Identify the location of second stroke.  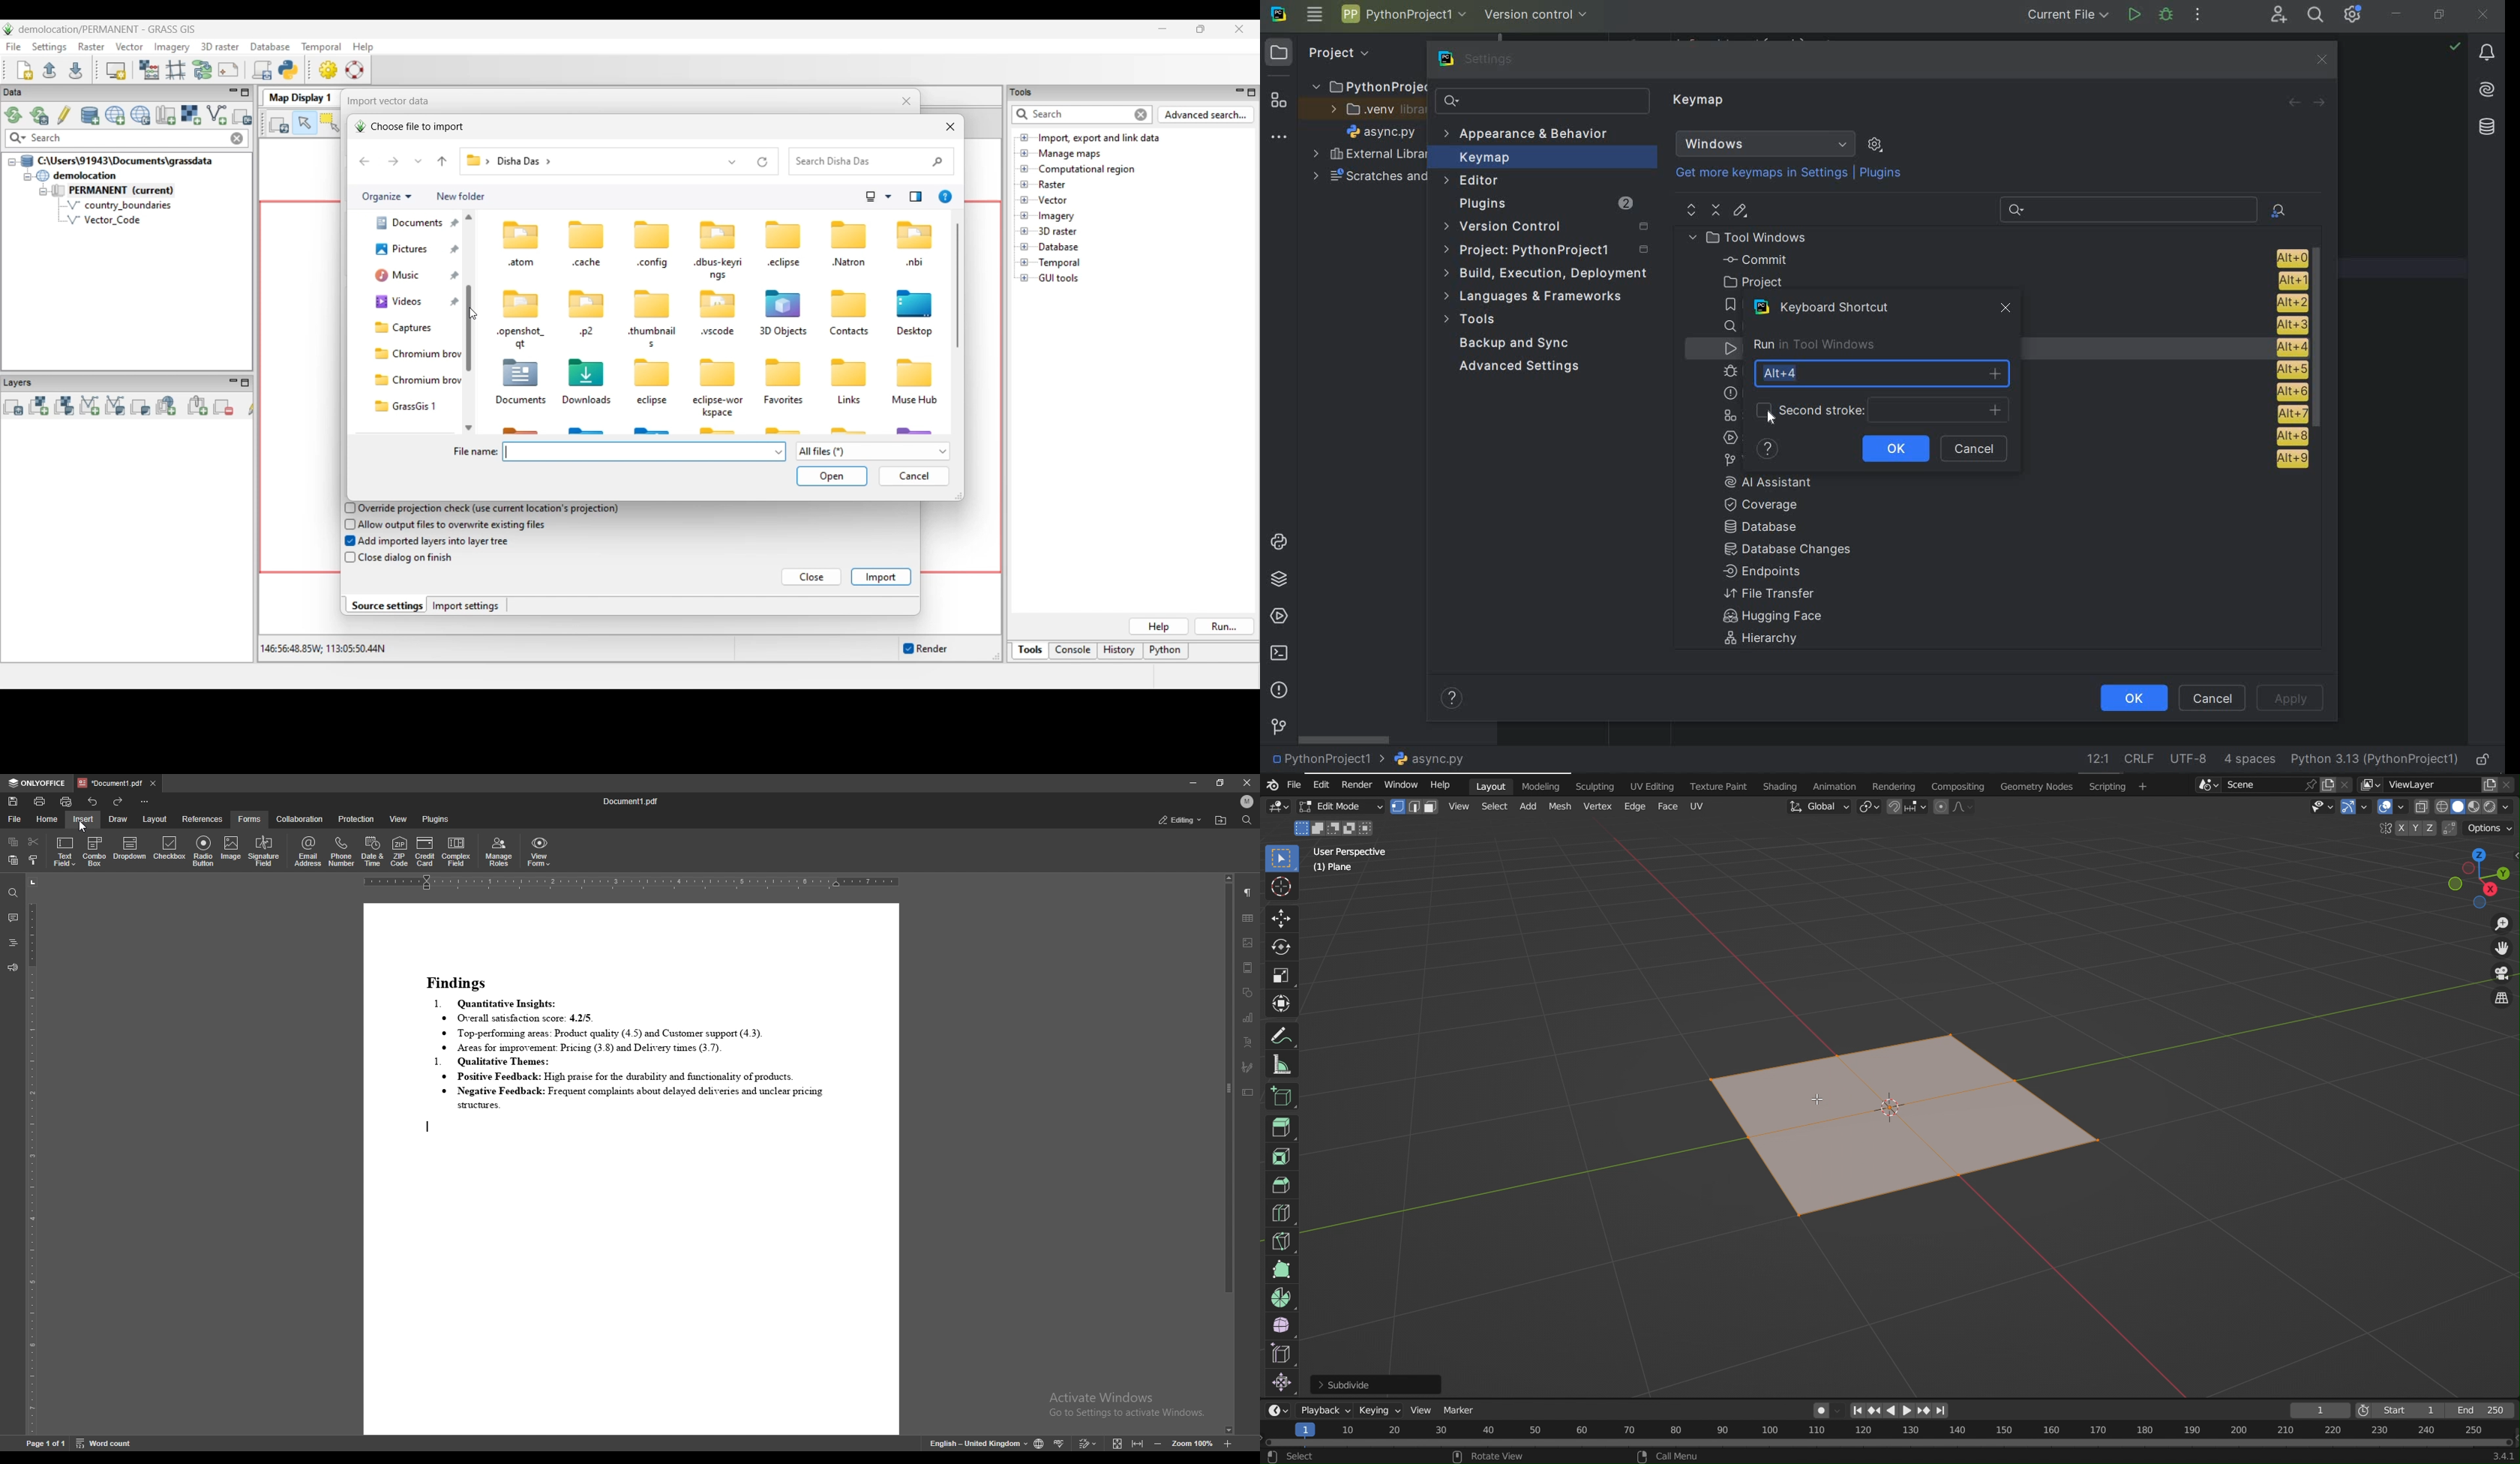
(1880, 411).